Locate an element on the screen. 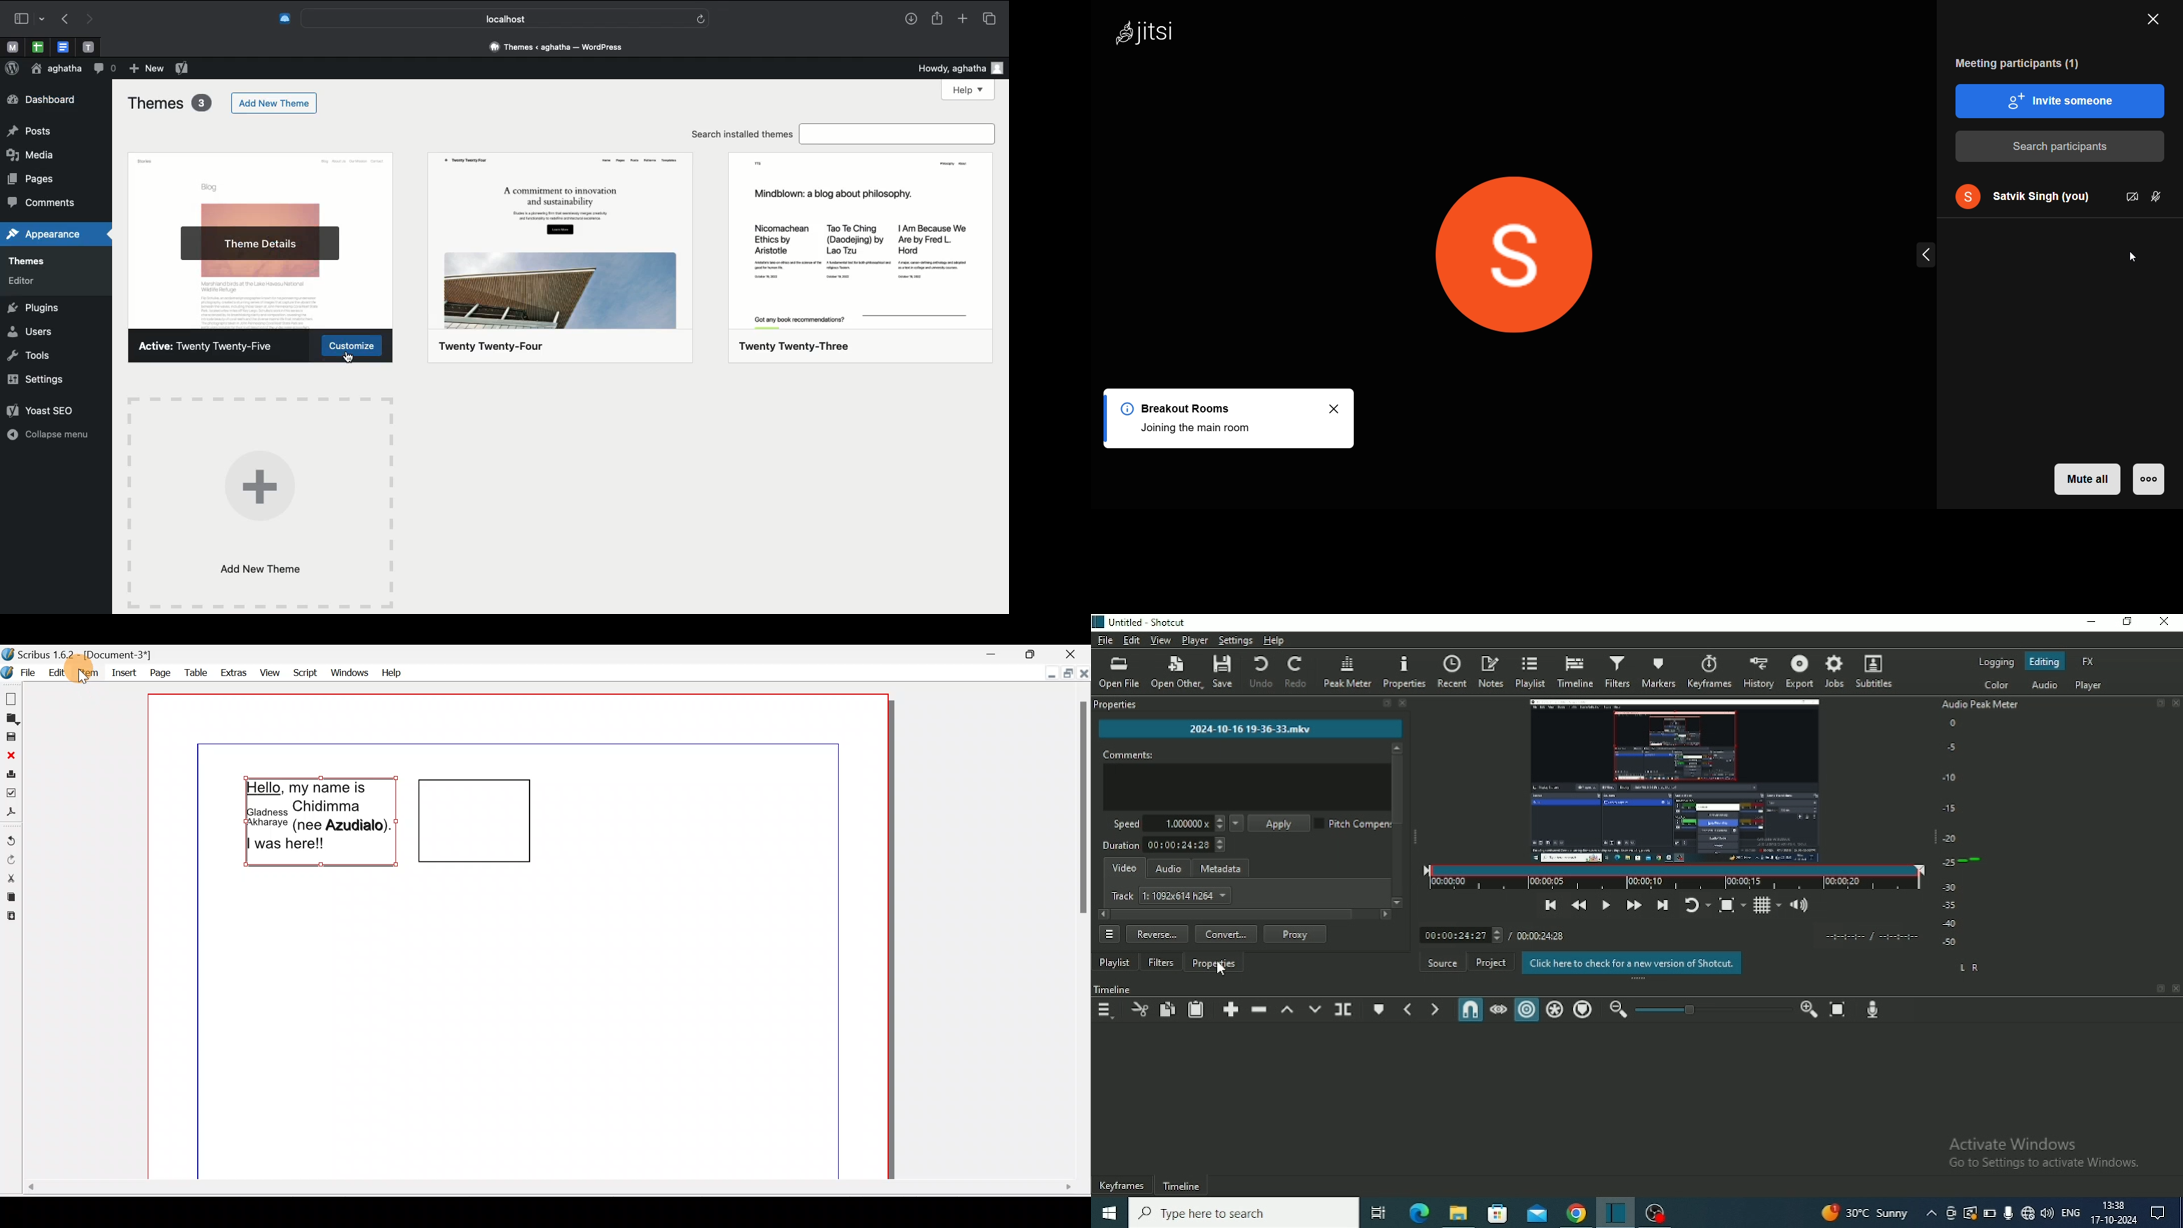 The height and width of the screenshot is (1232, 2184). Next Marker is located at coordinates (1435, 1009).